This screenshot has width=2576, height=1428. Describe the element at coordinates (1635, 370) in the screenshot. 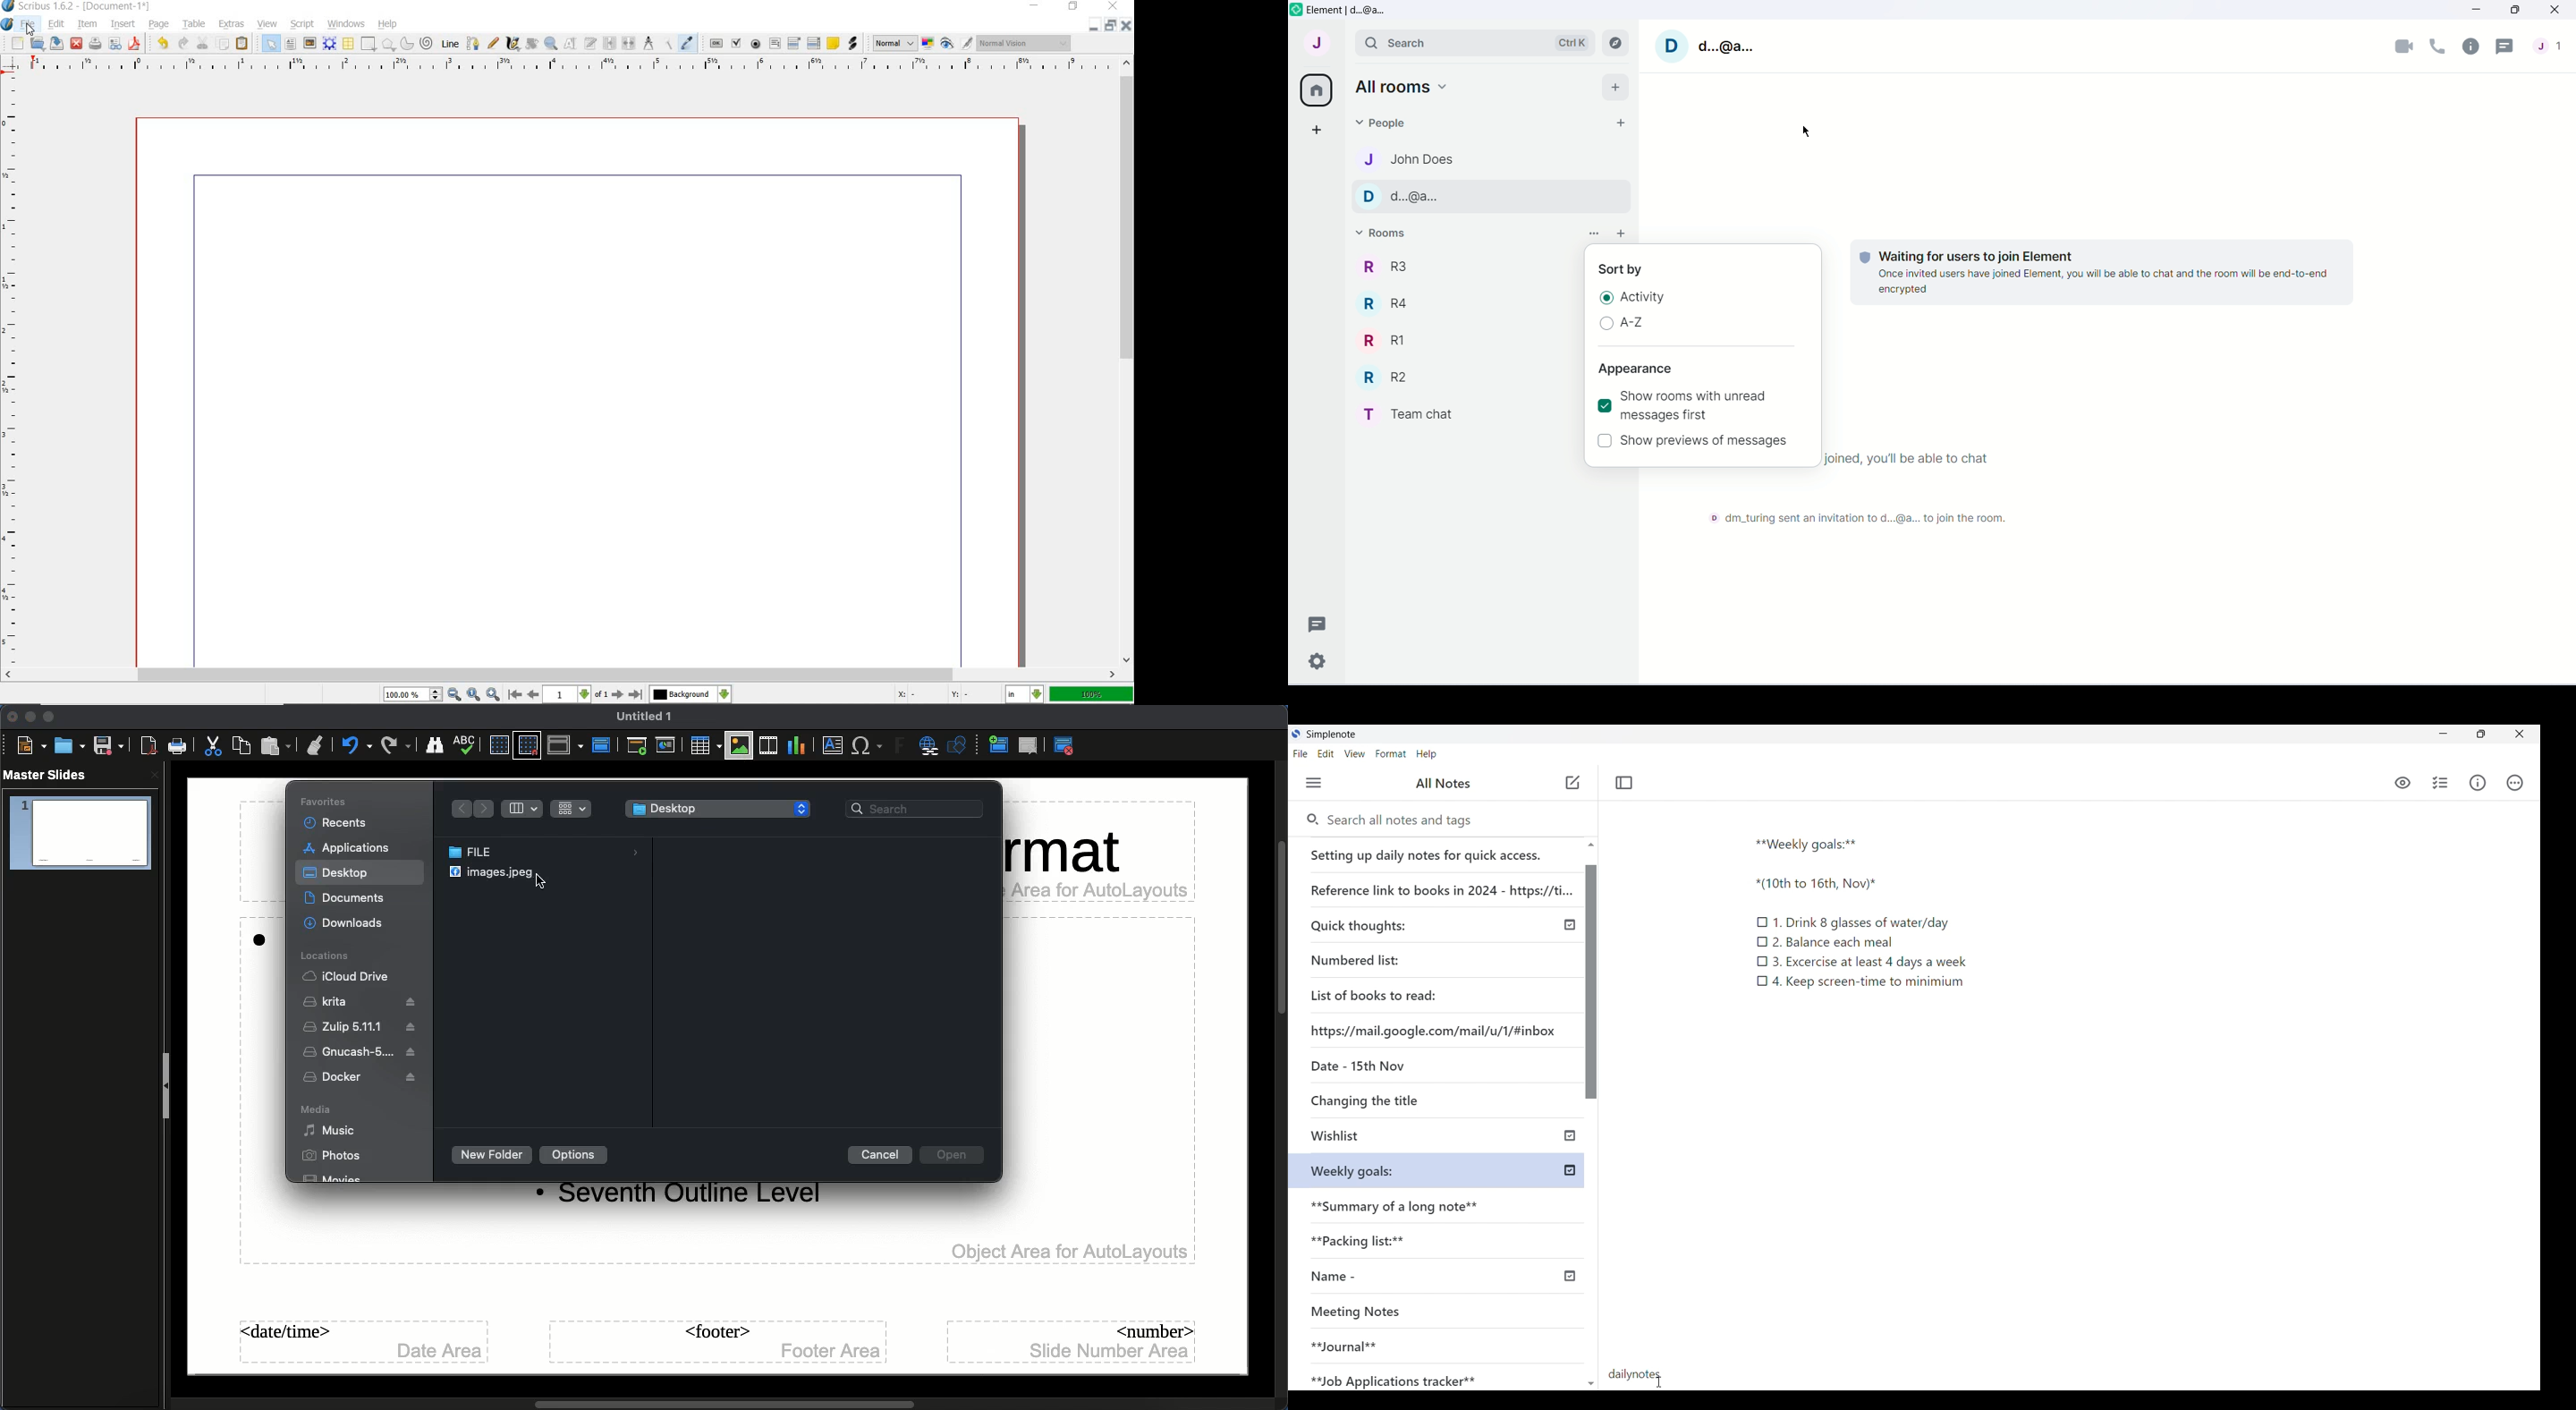

I see `Appearance` at that location.